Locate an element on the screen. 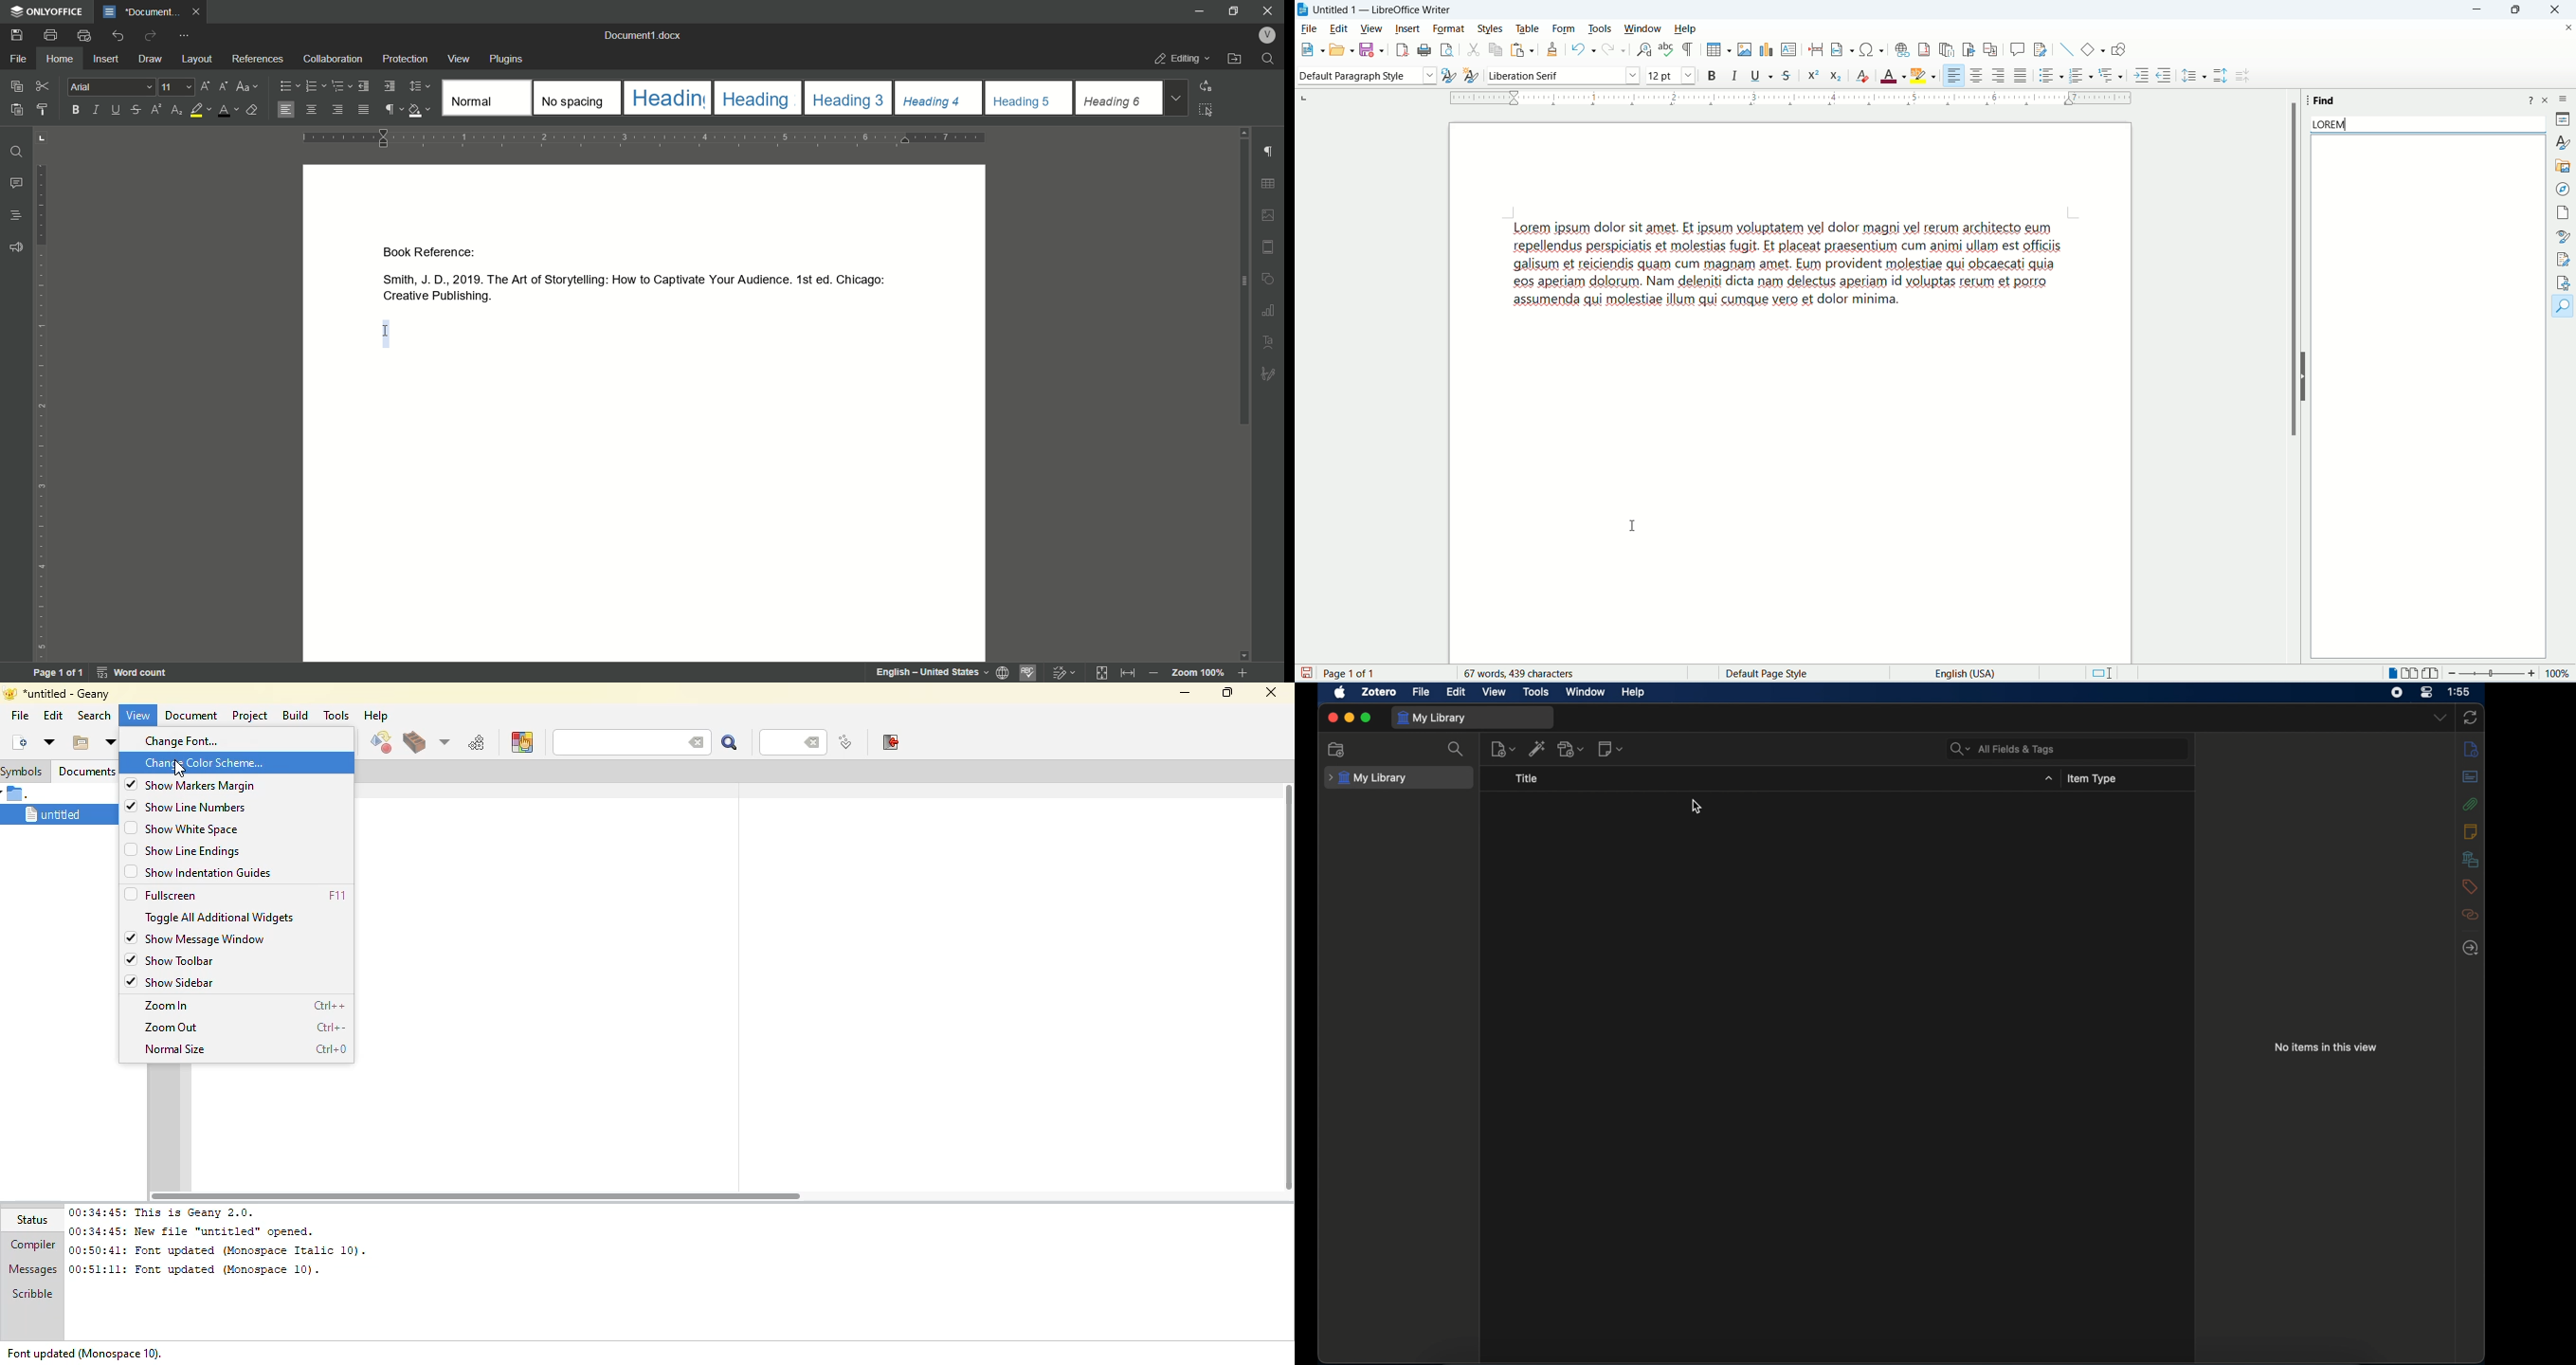  clone formatting is located at coordinates (1554, 49).